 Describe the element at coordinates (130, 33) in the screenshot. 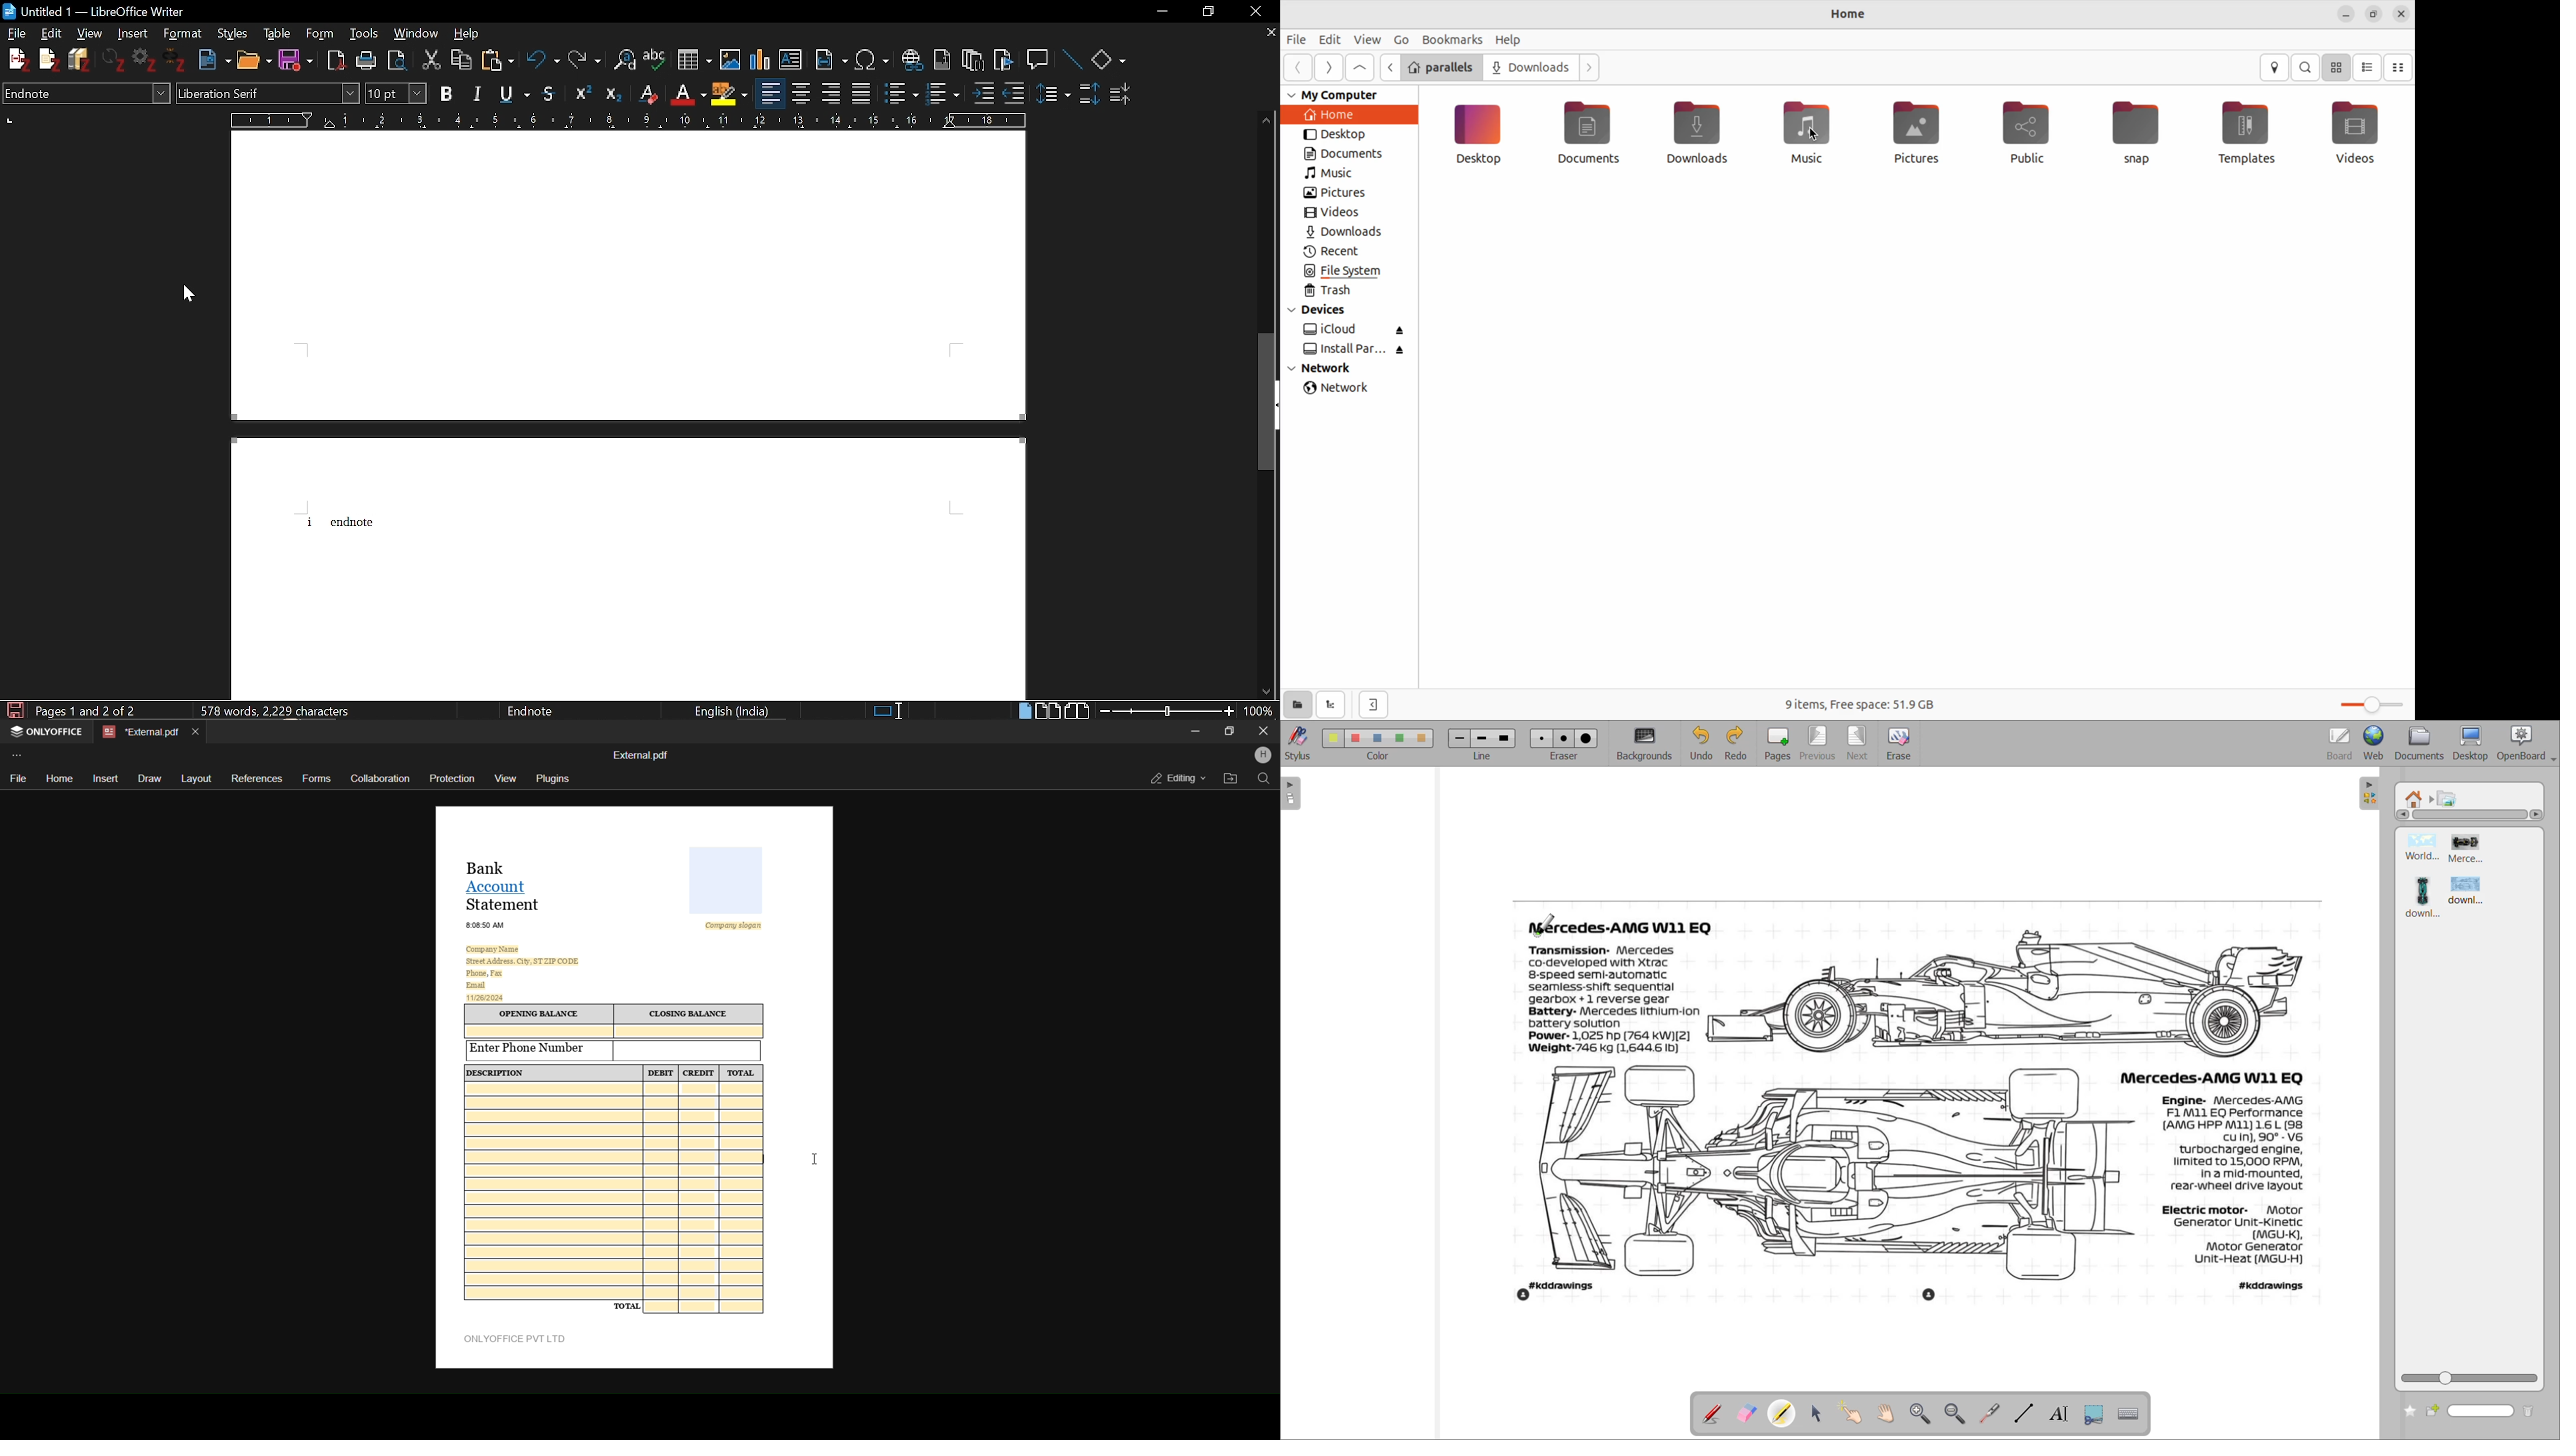

I see `Insert` at that location.